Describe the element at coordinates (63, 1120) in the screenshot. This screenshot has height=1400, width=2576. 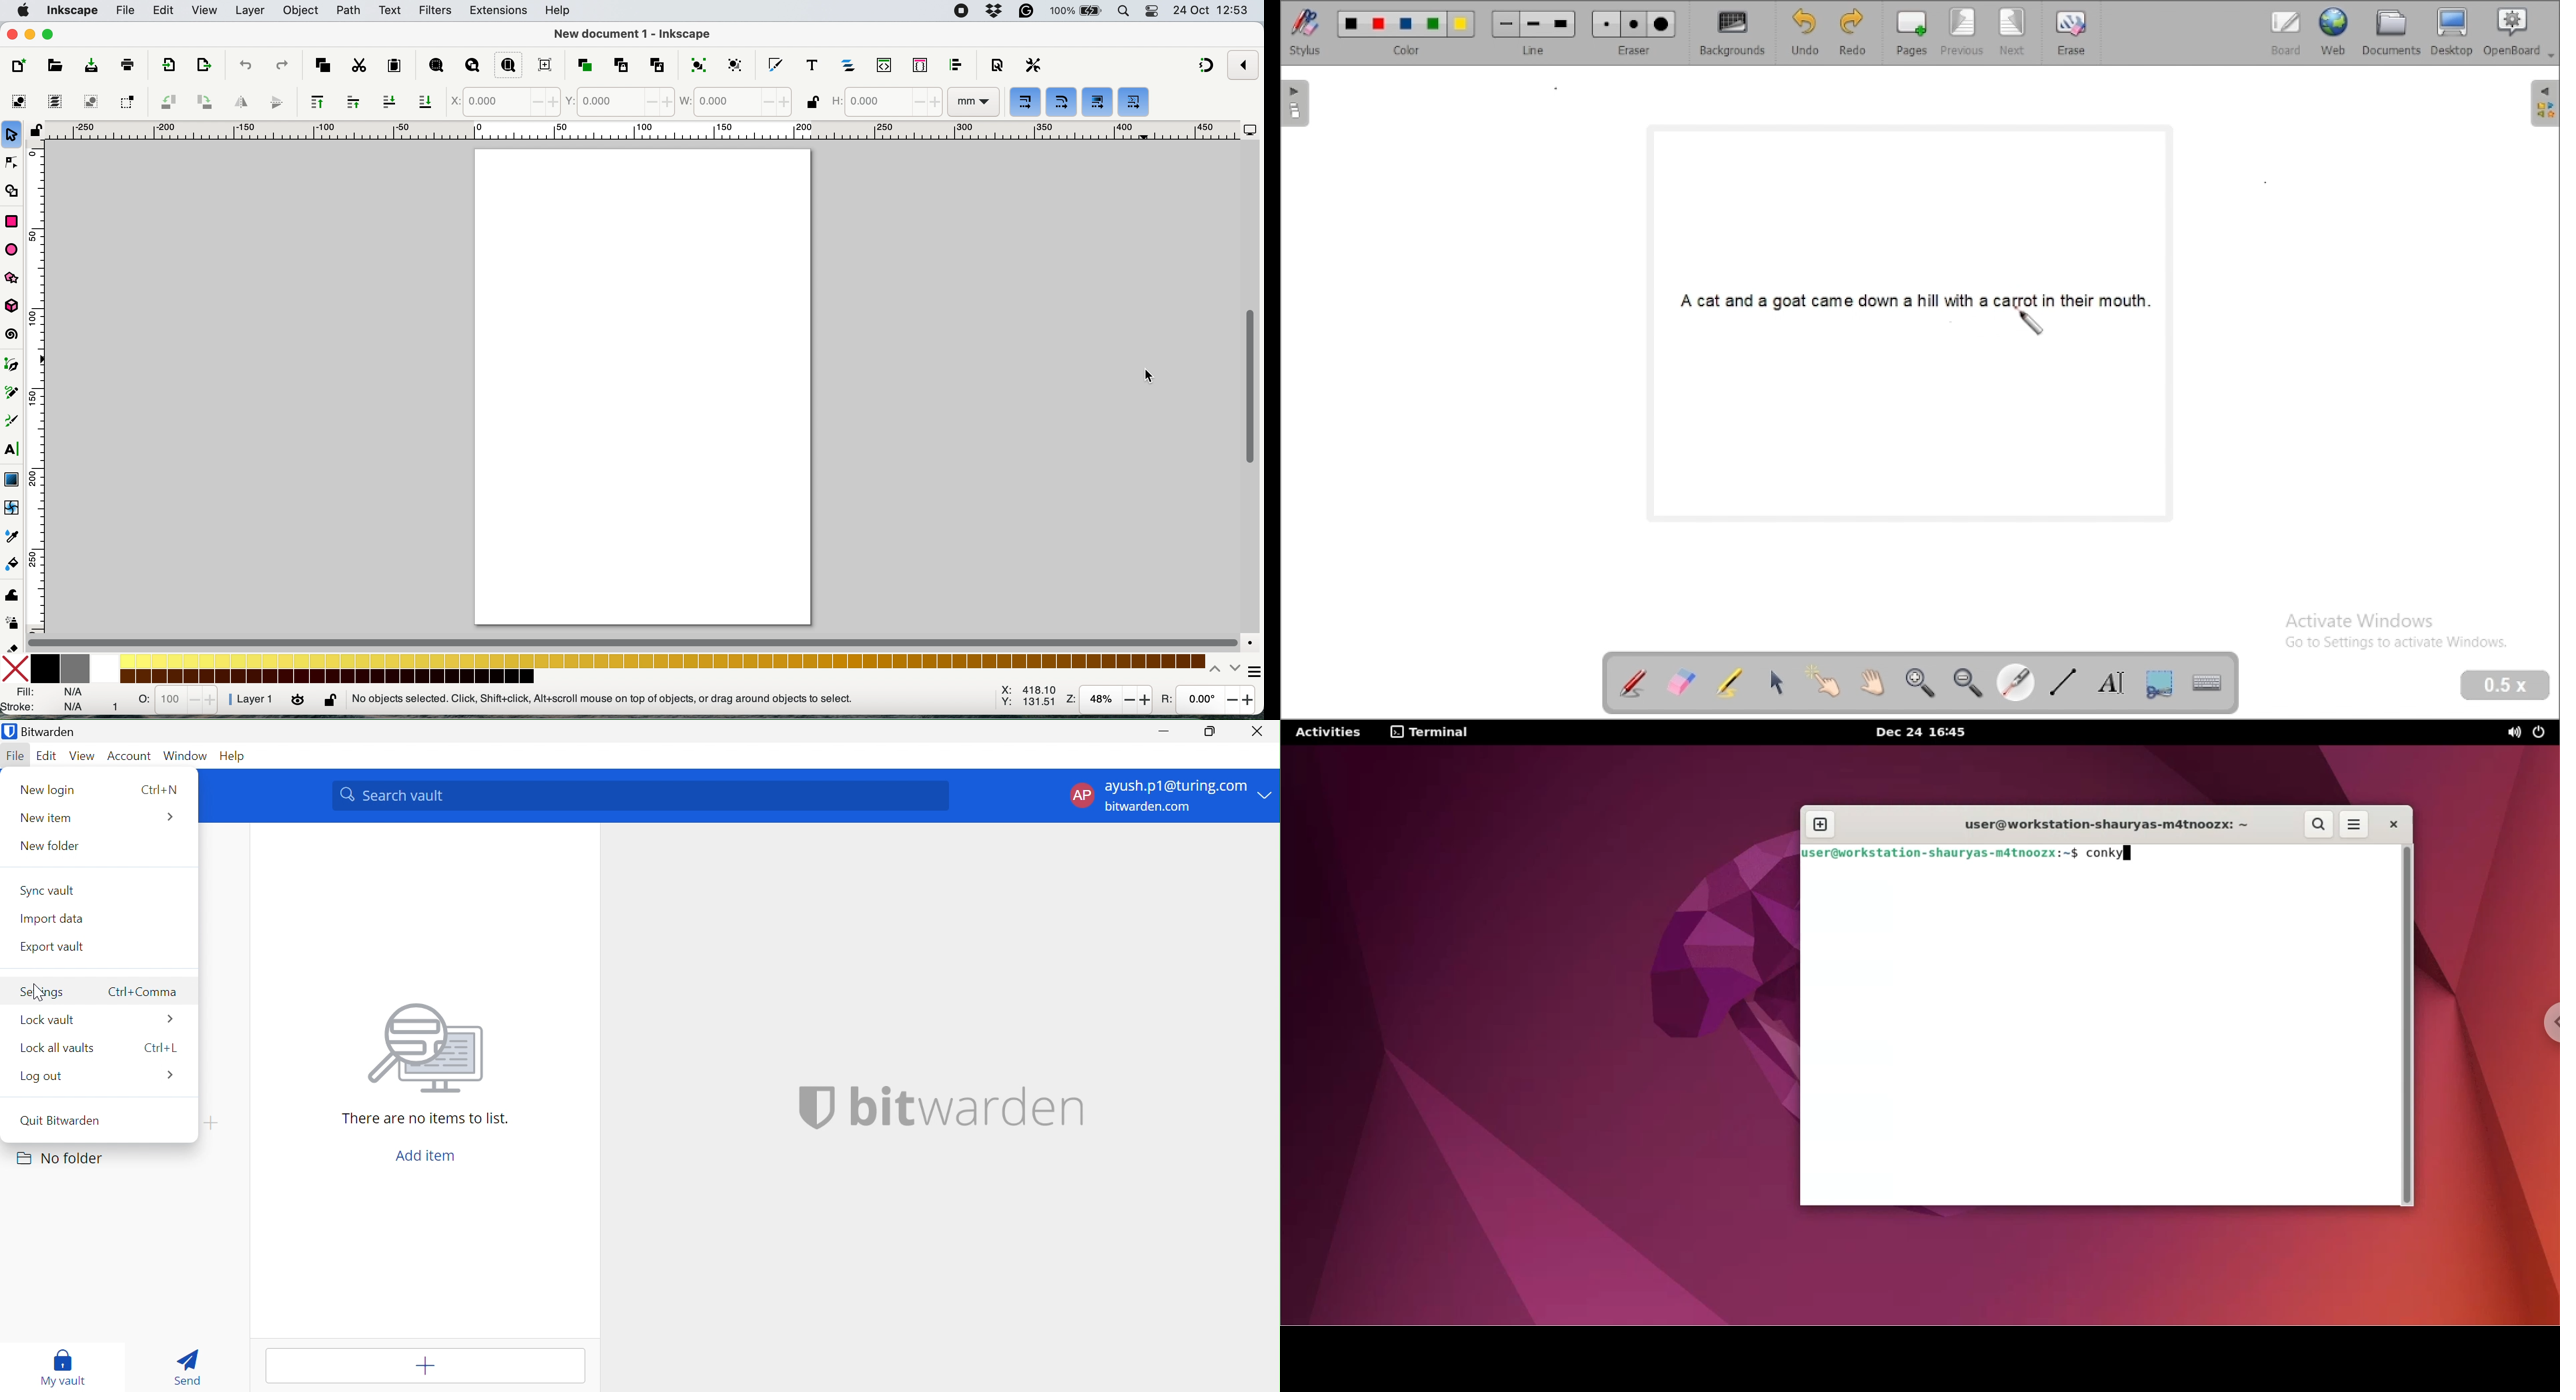
I see `Quit Bitwarden` at that location.